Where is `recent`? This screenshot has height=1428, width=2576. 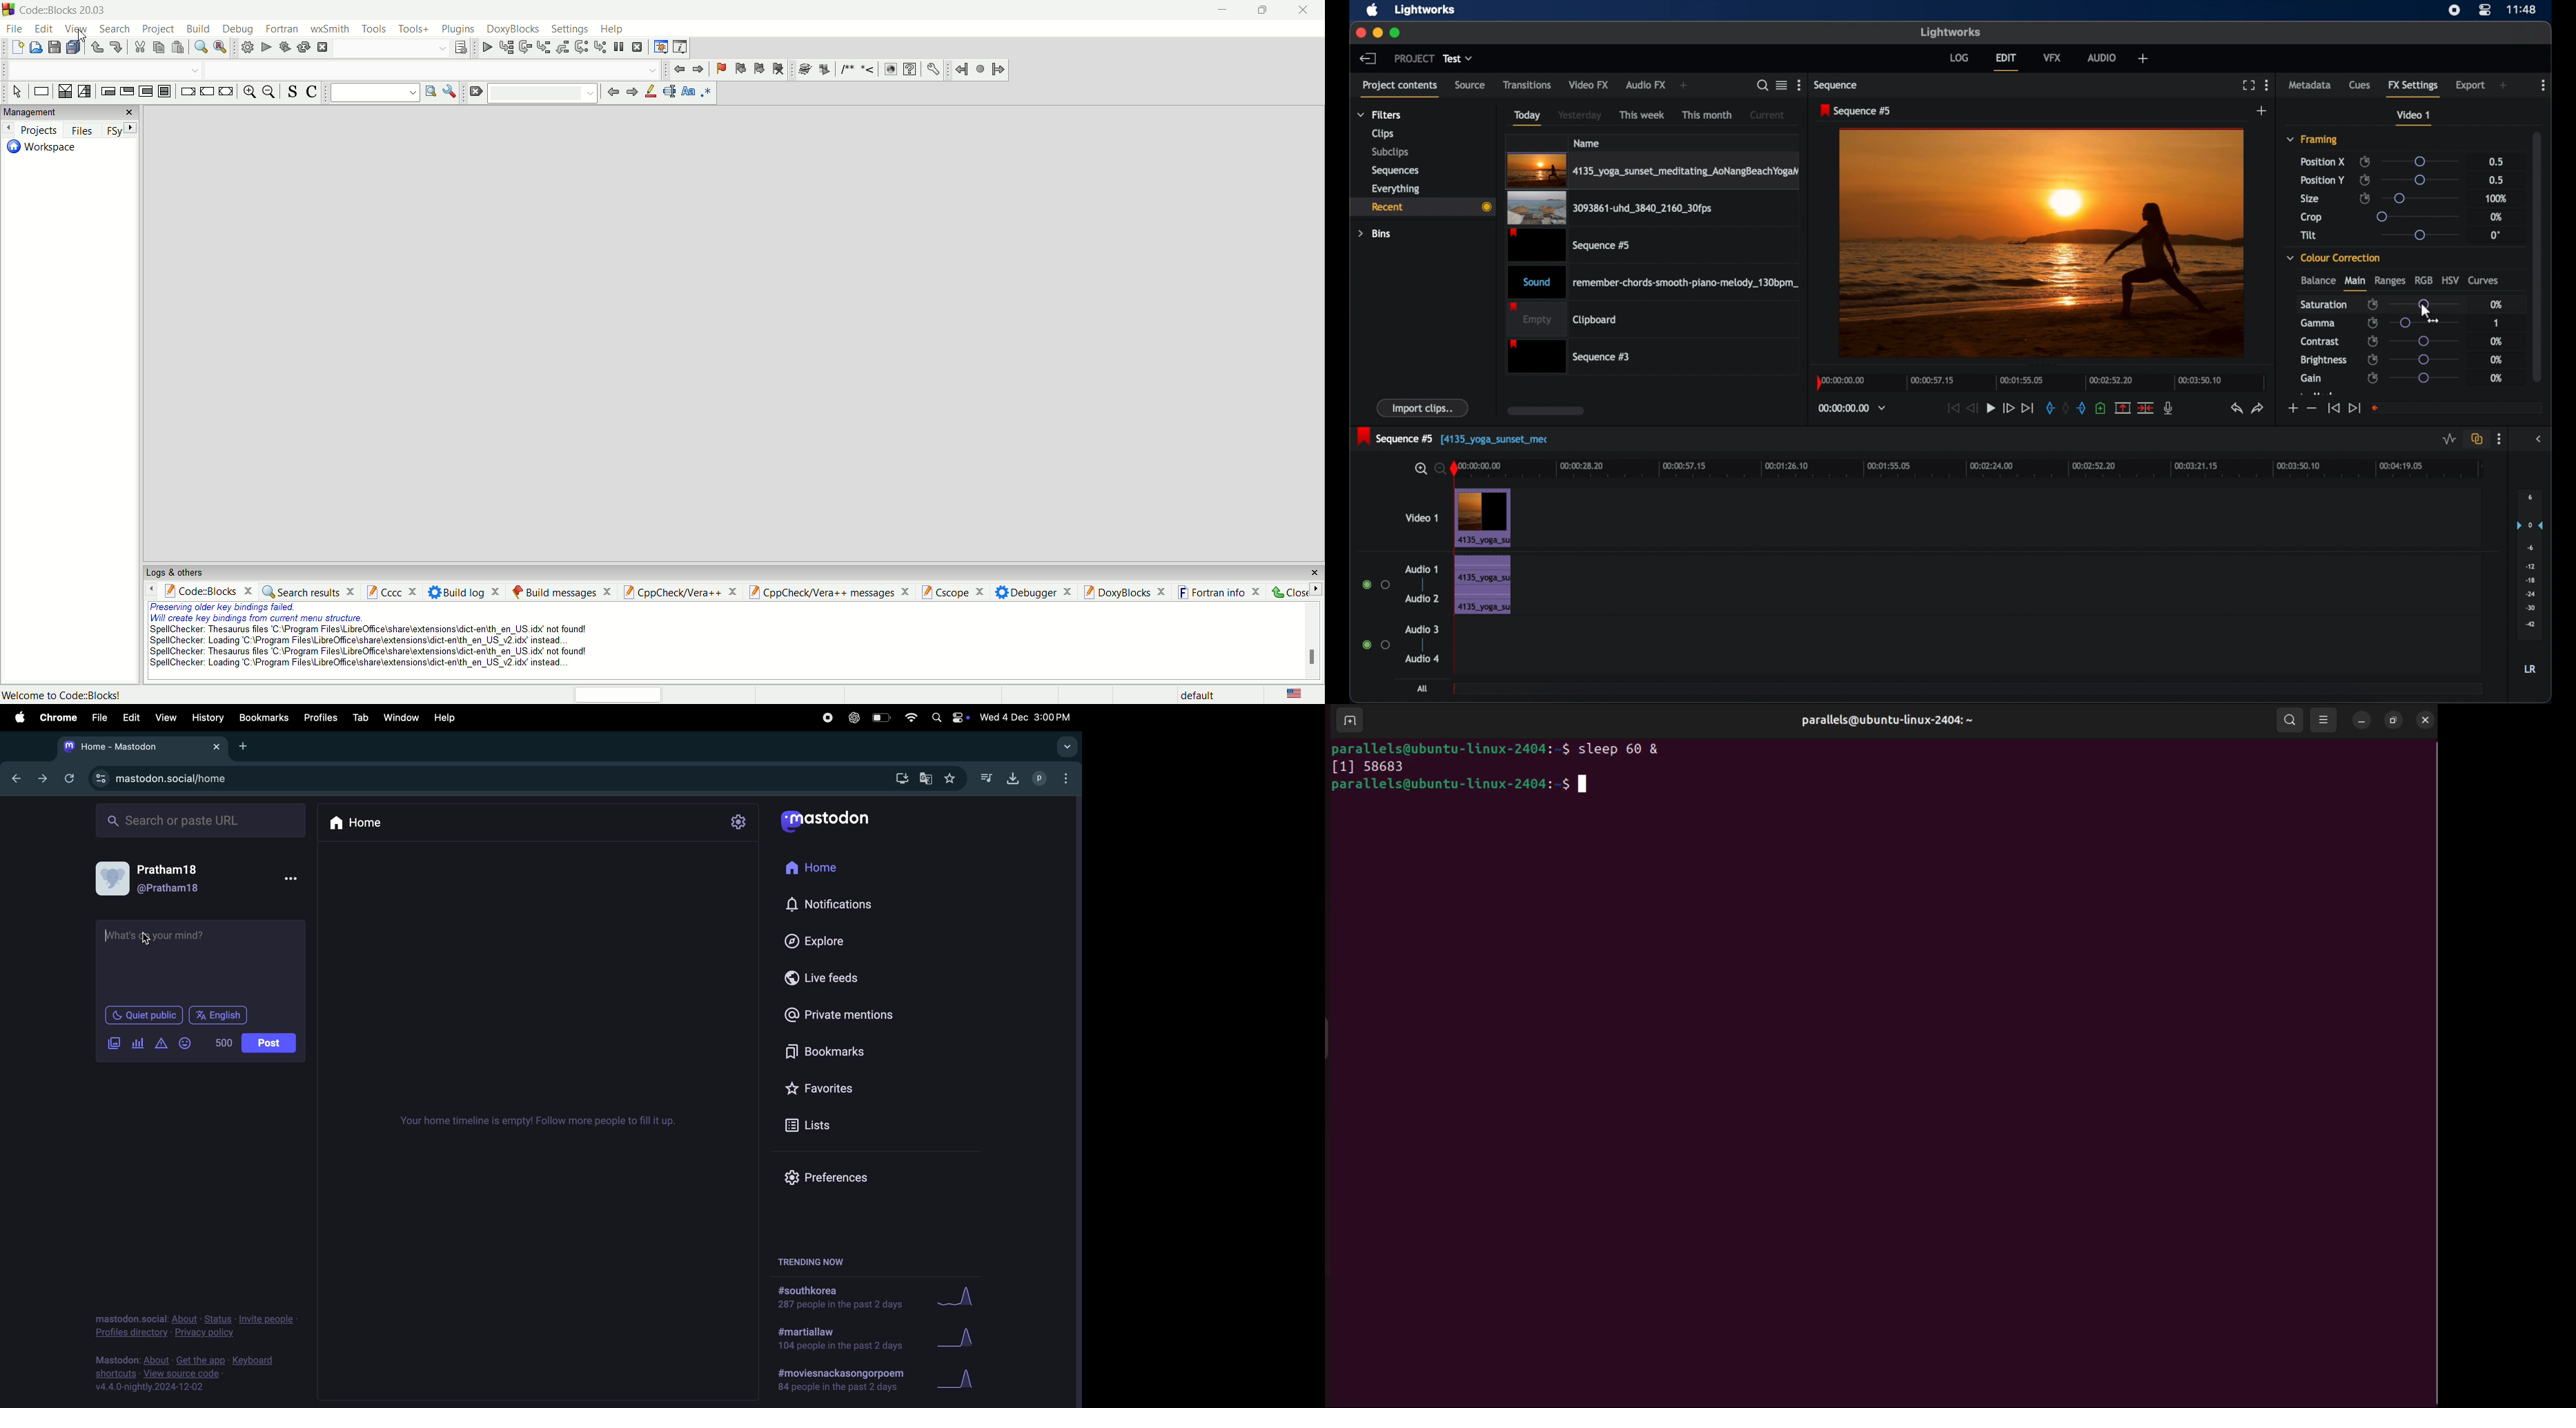
recent is located at coordinates (1422, 207).